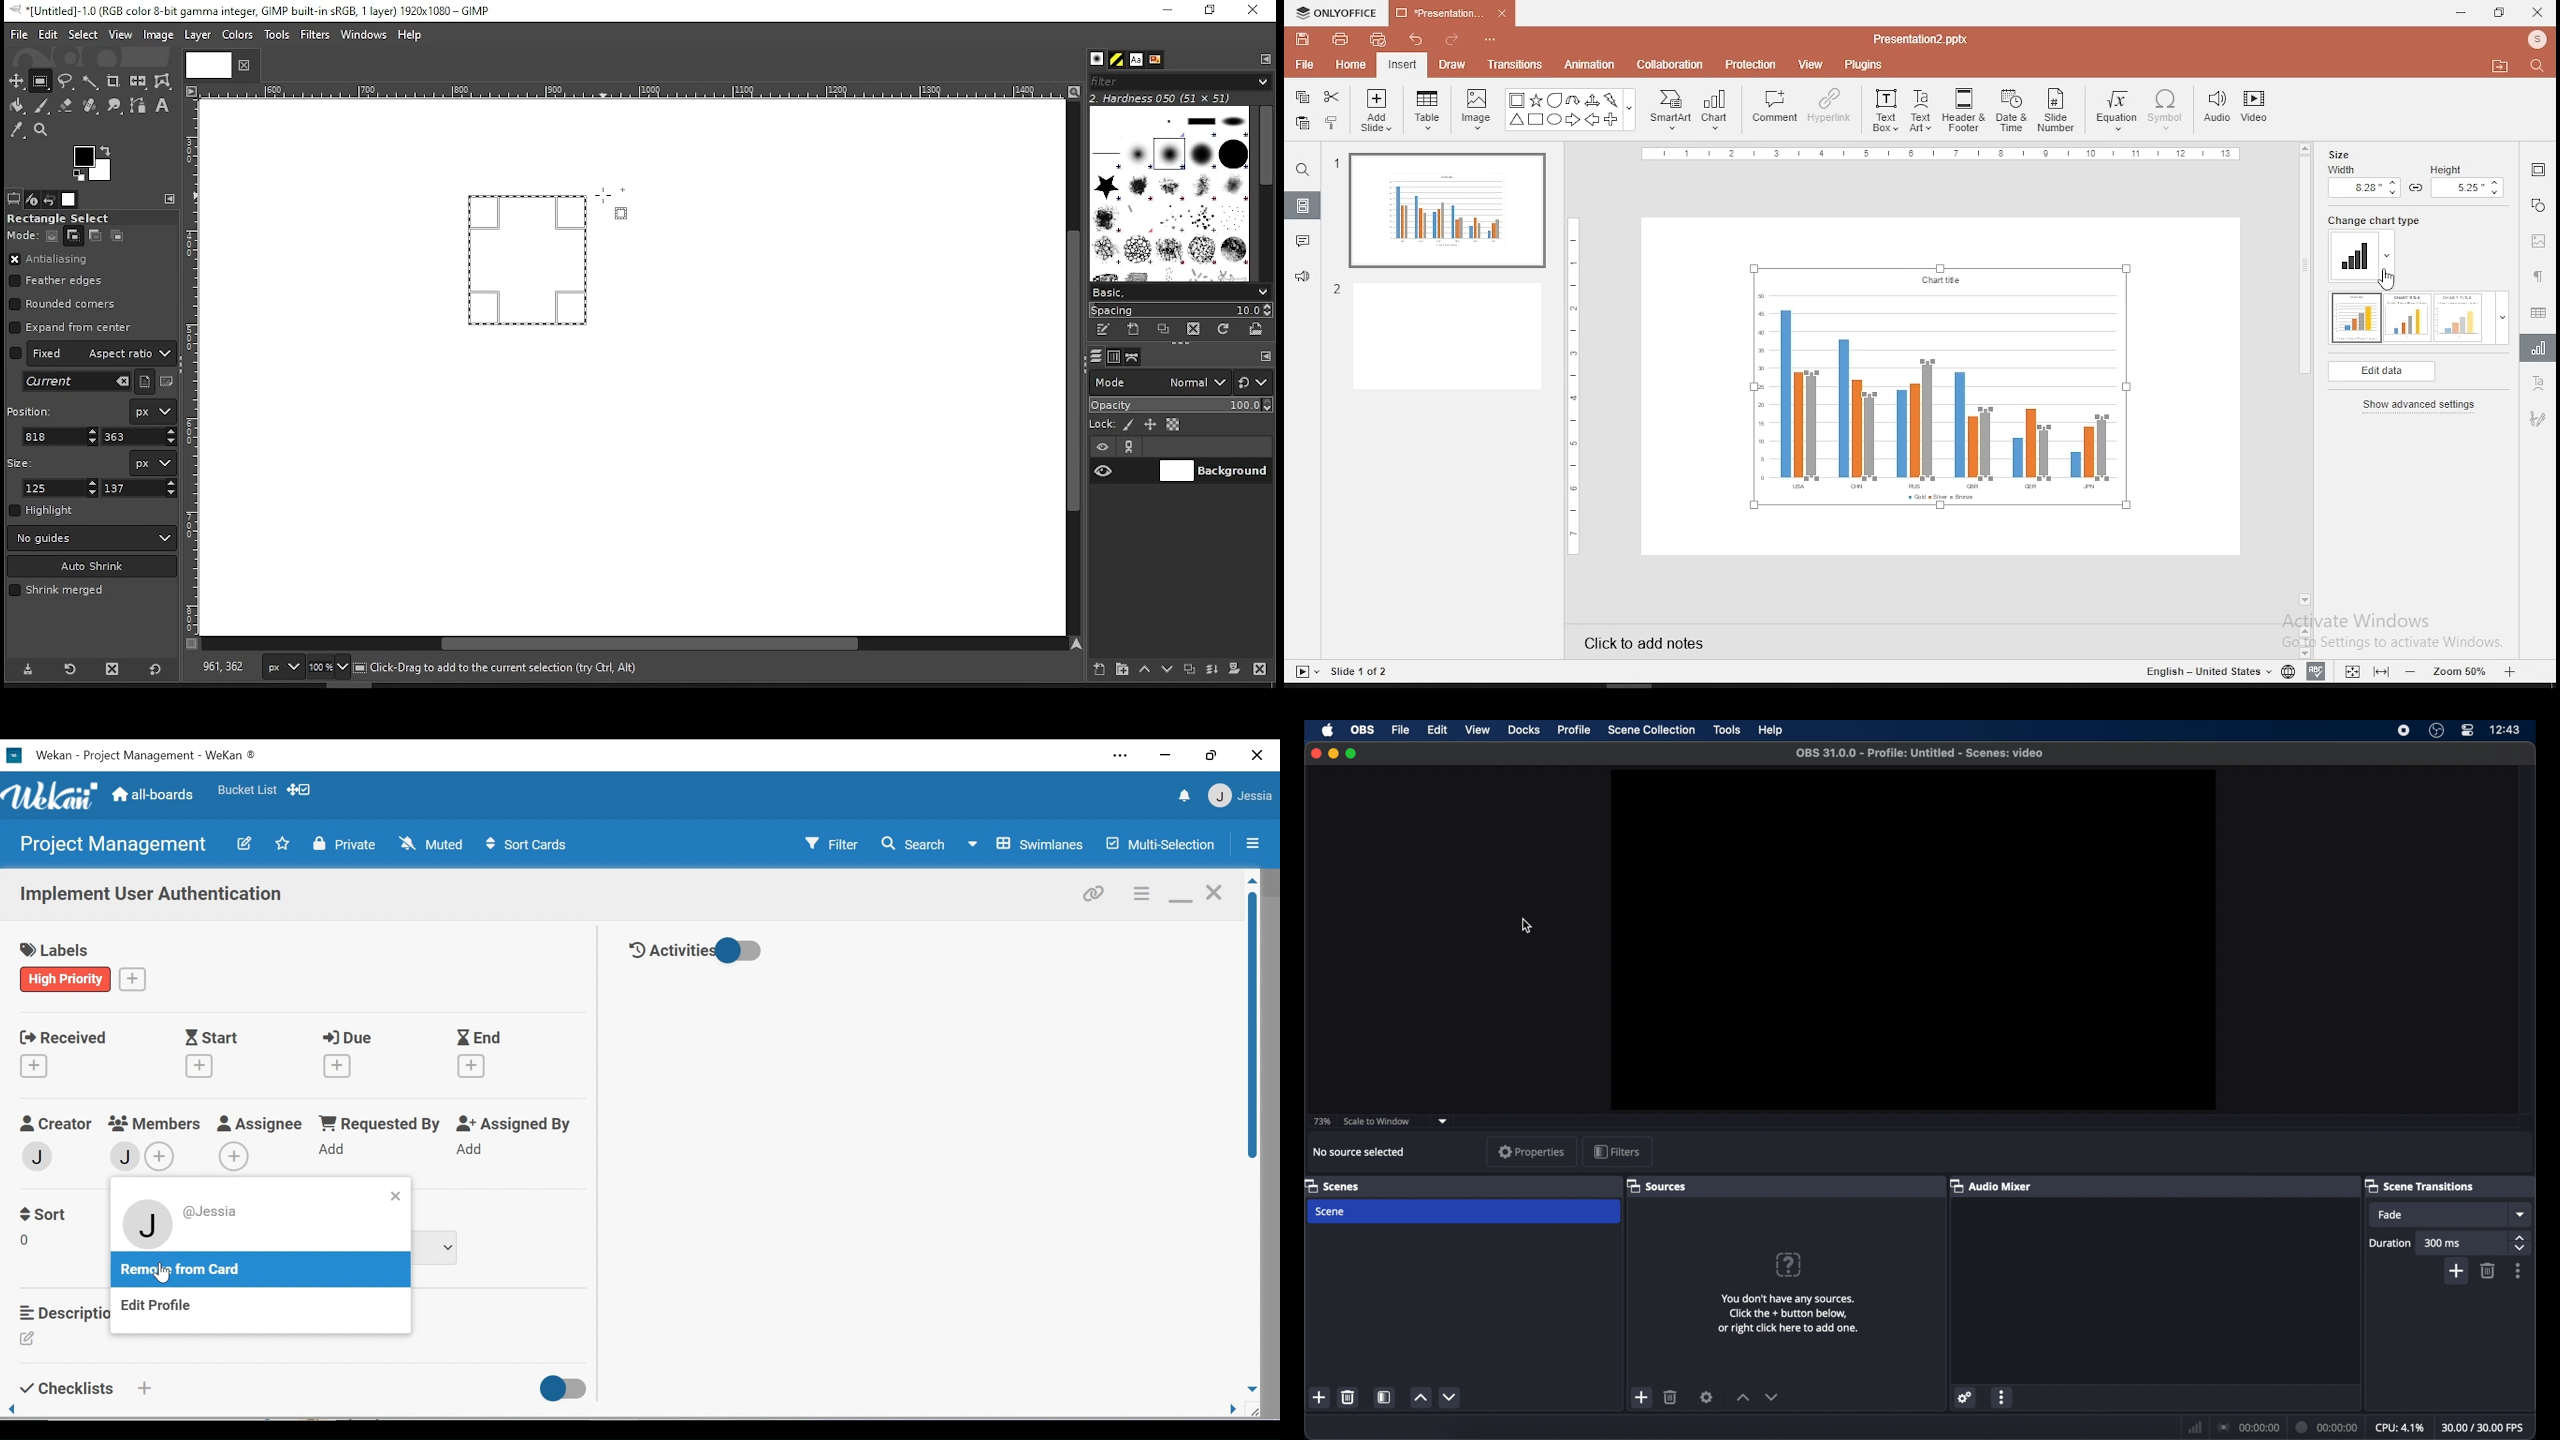 The image size is (2576, 1456). I want to click on protection, so click(1752, 65).